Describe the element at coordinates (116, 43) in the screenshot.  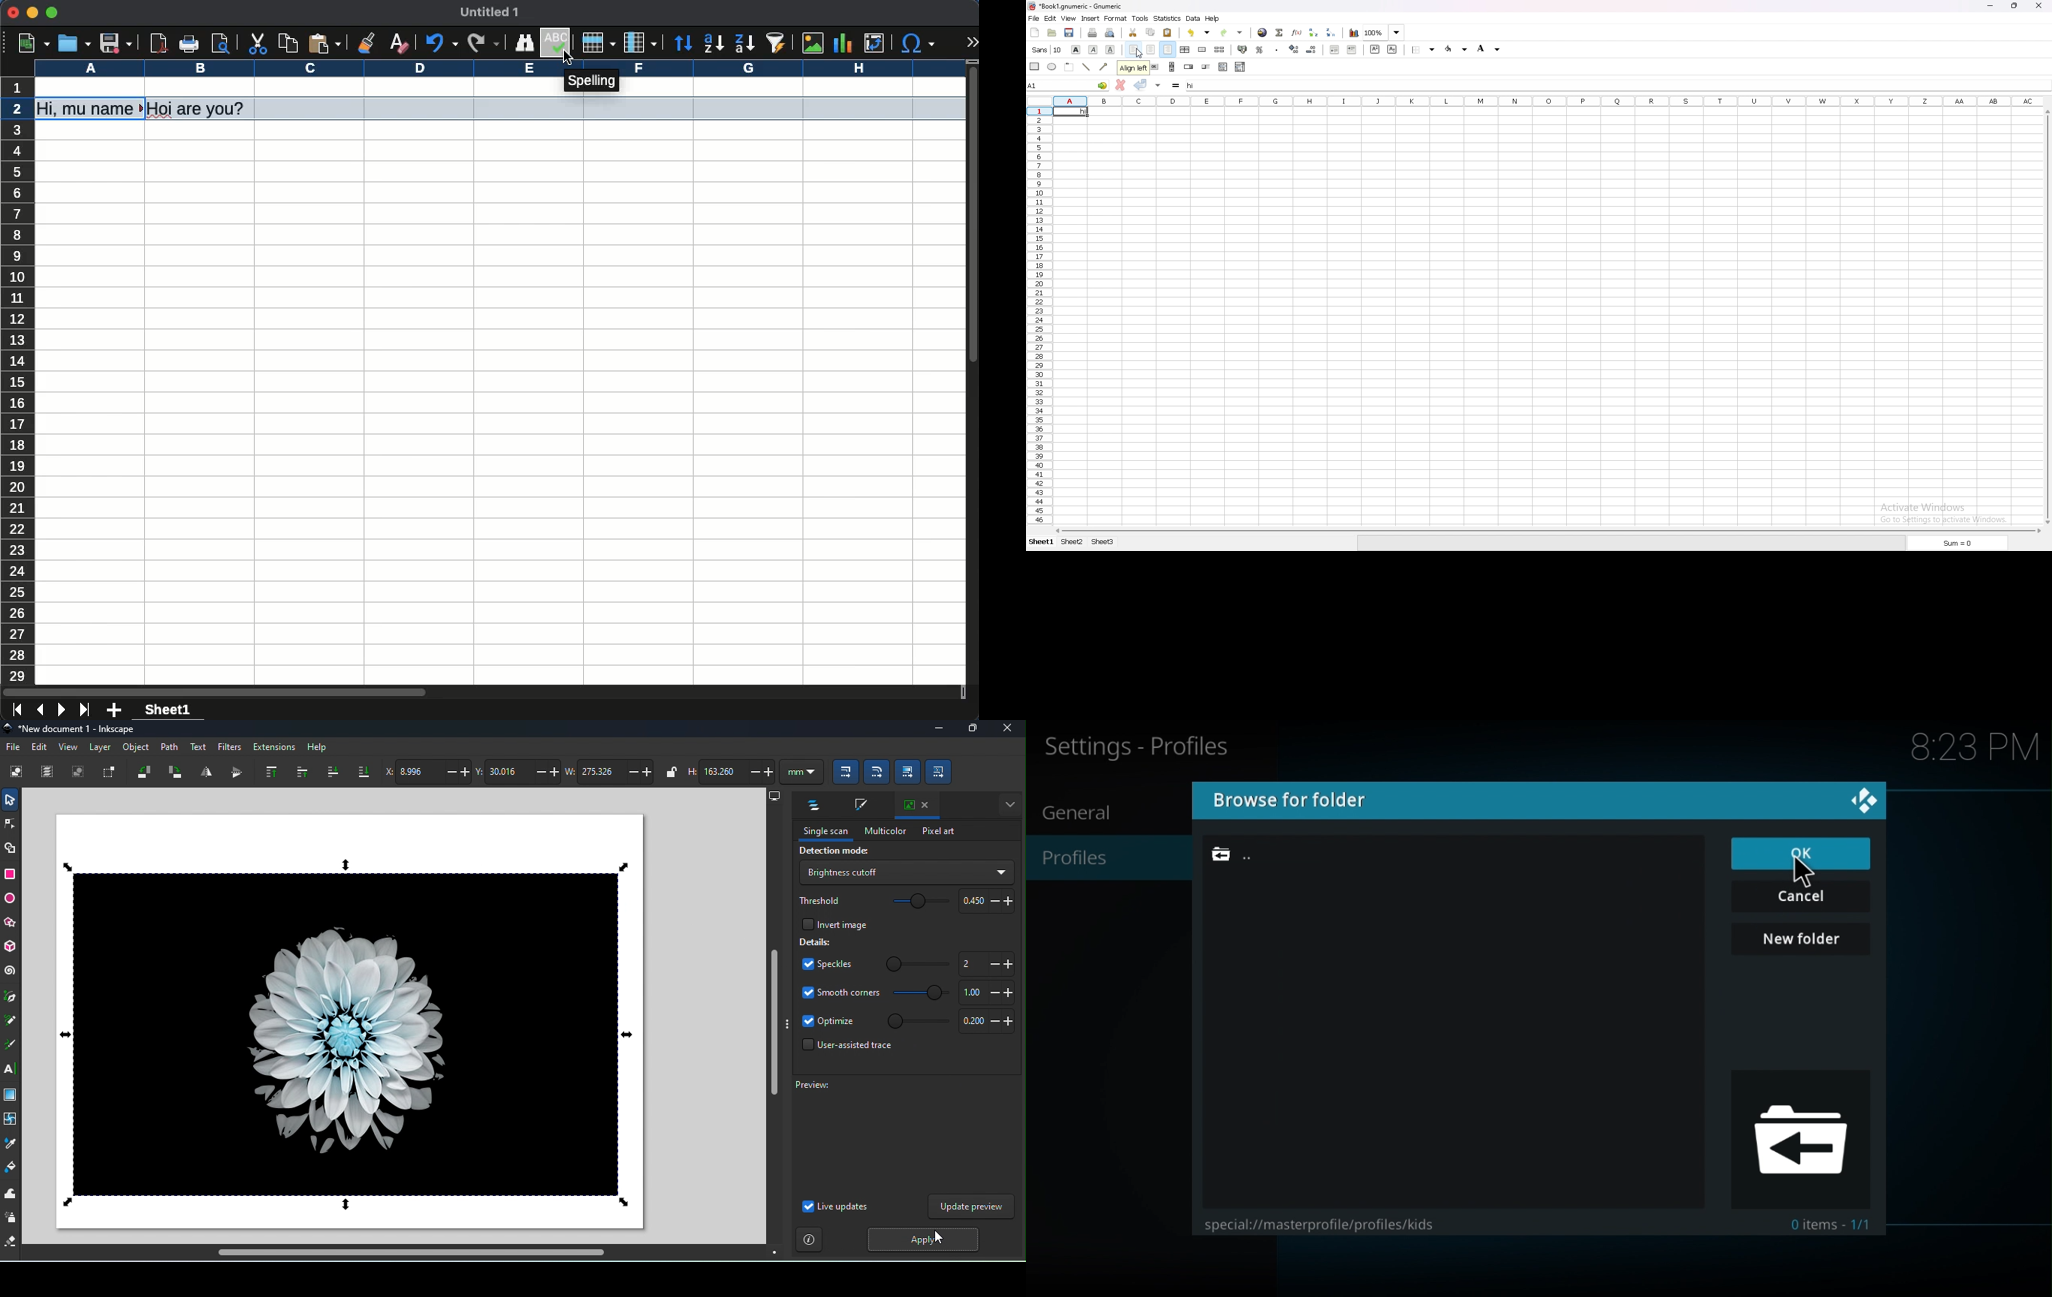
I see `save` at that location.